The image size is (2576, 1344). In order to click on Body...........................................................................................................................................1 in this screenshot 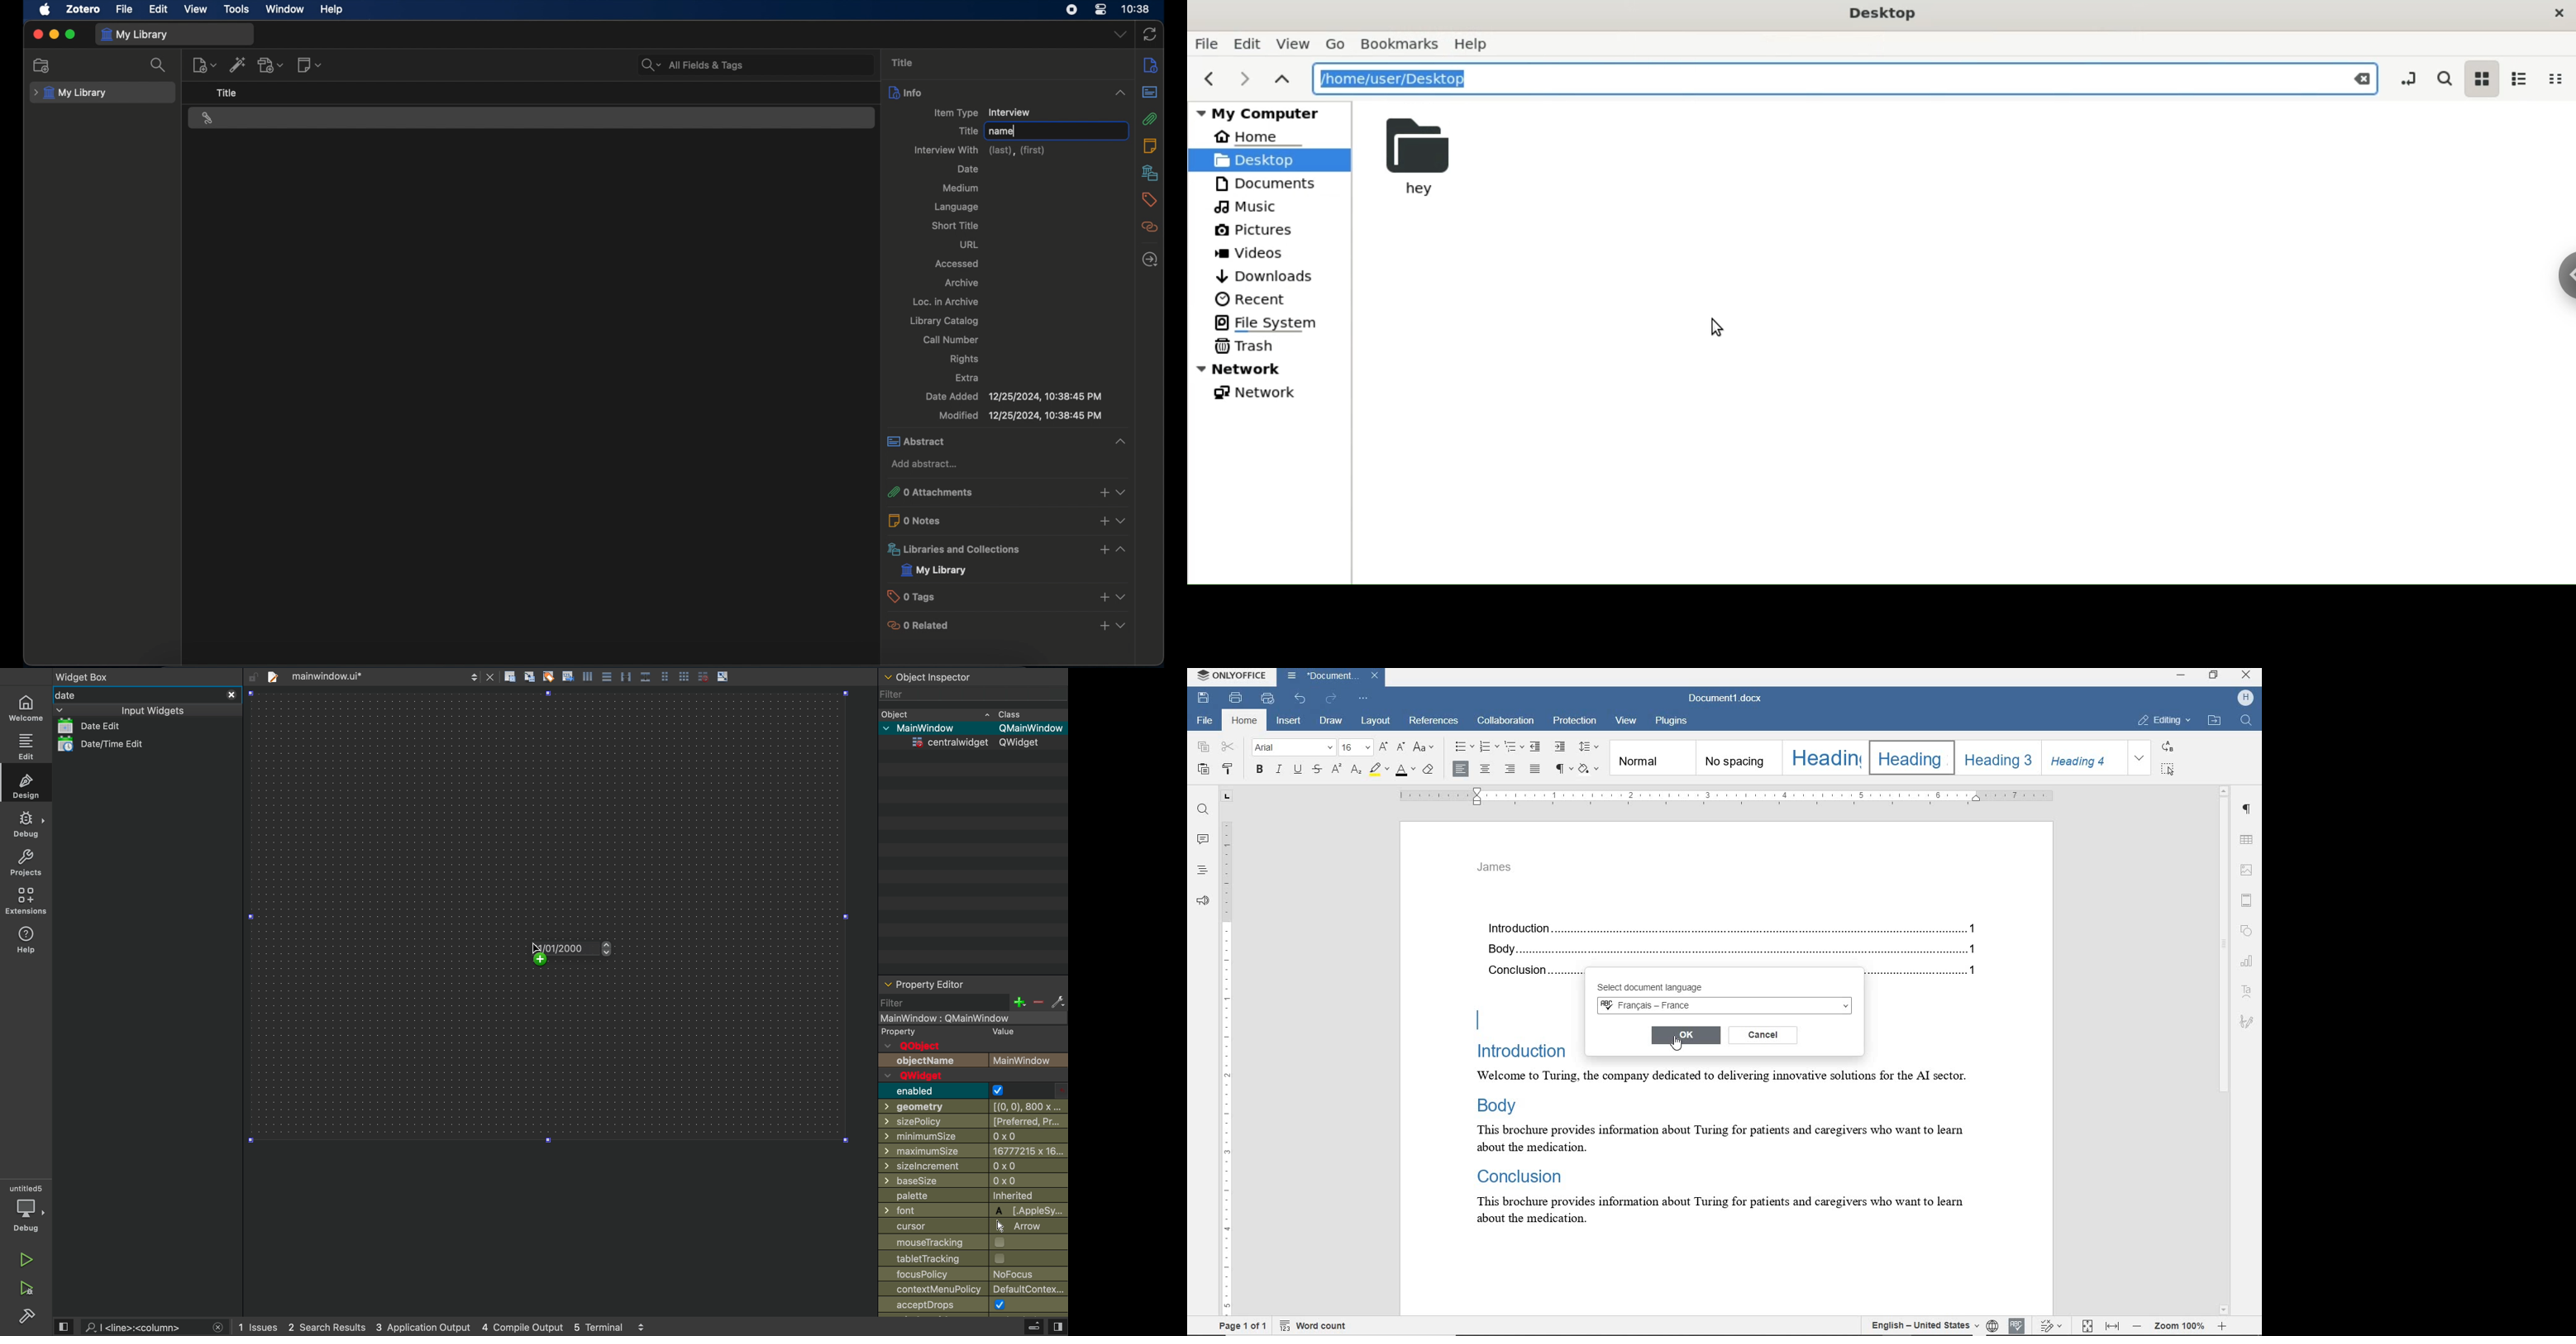, I will do `click(1737, 950)`.